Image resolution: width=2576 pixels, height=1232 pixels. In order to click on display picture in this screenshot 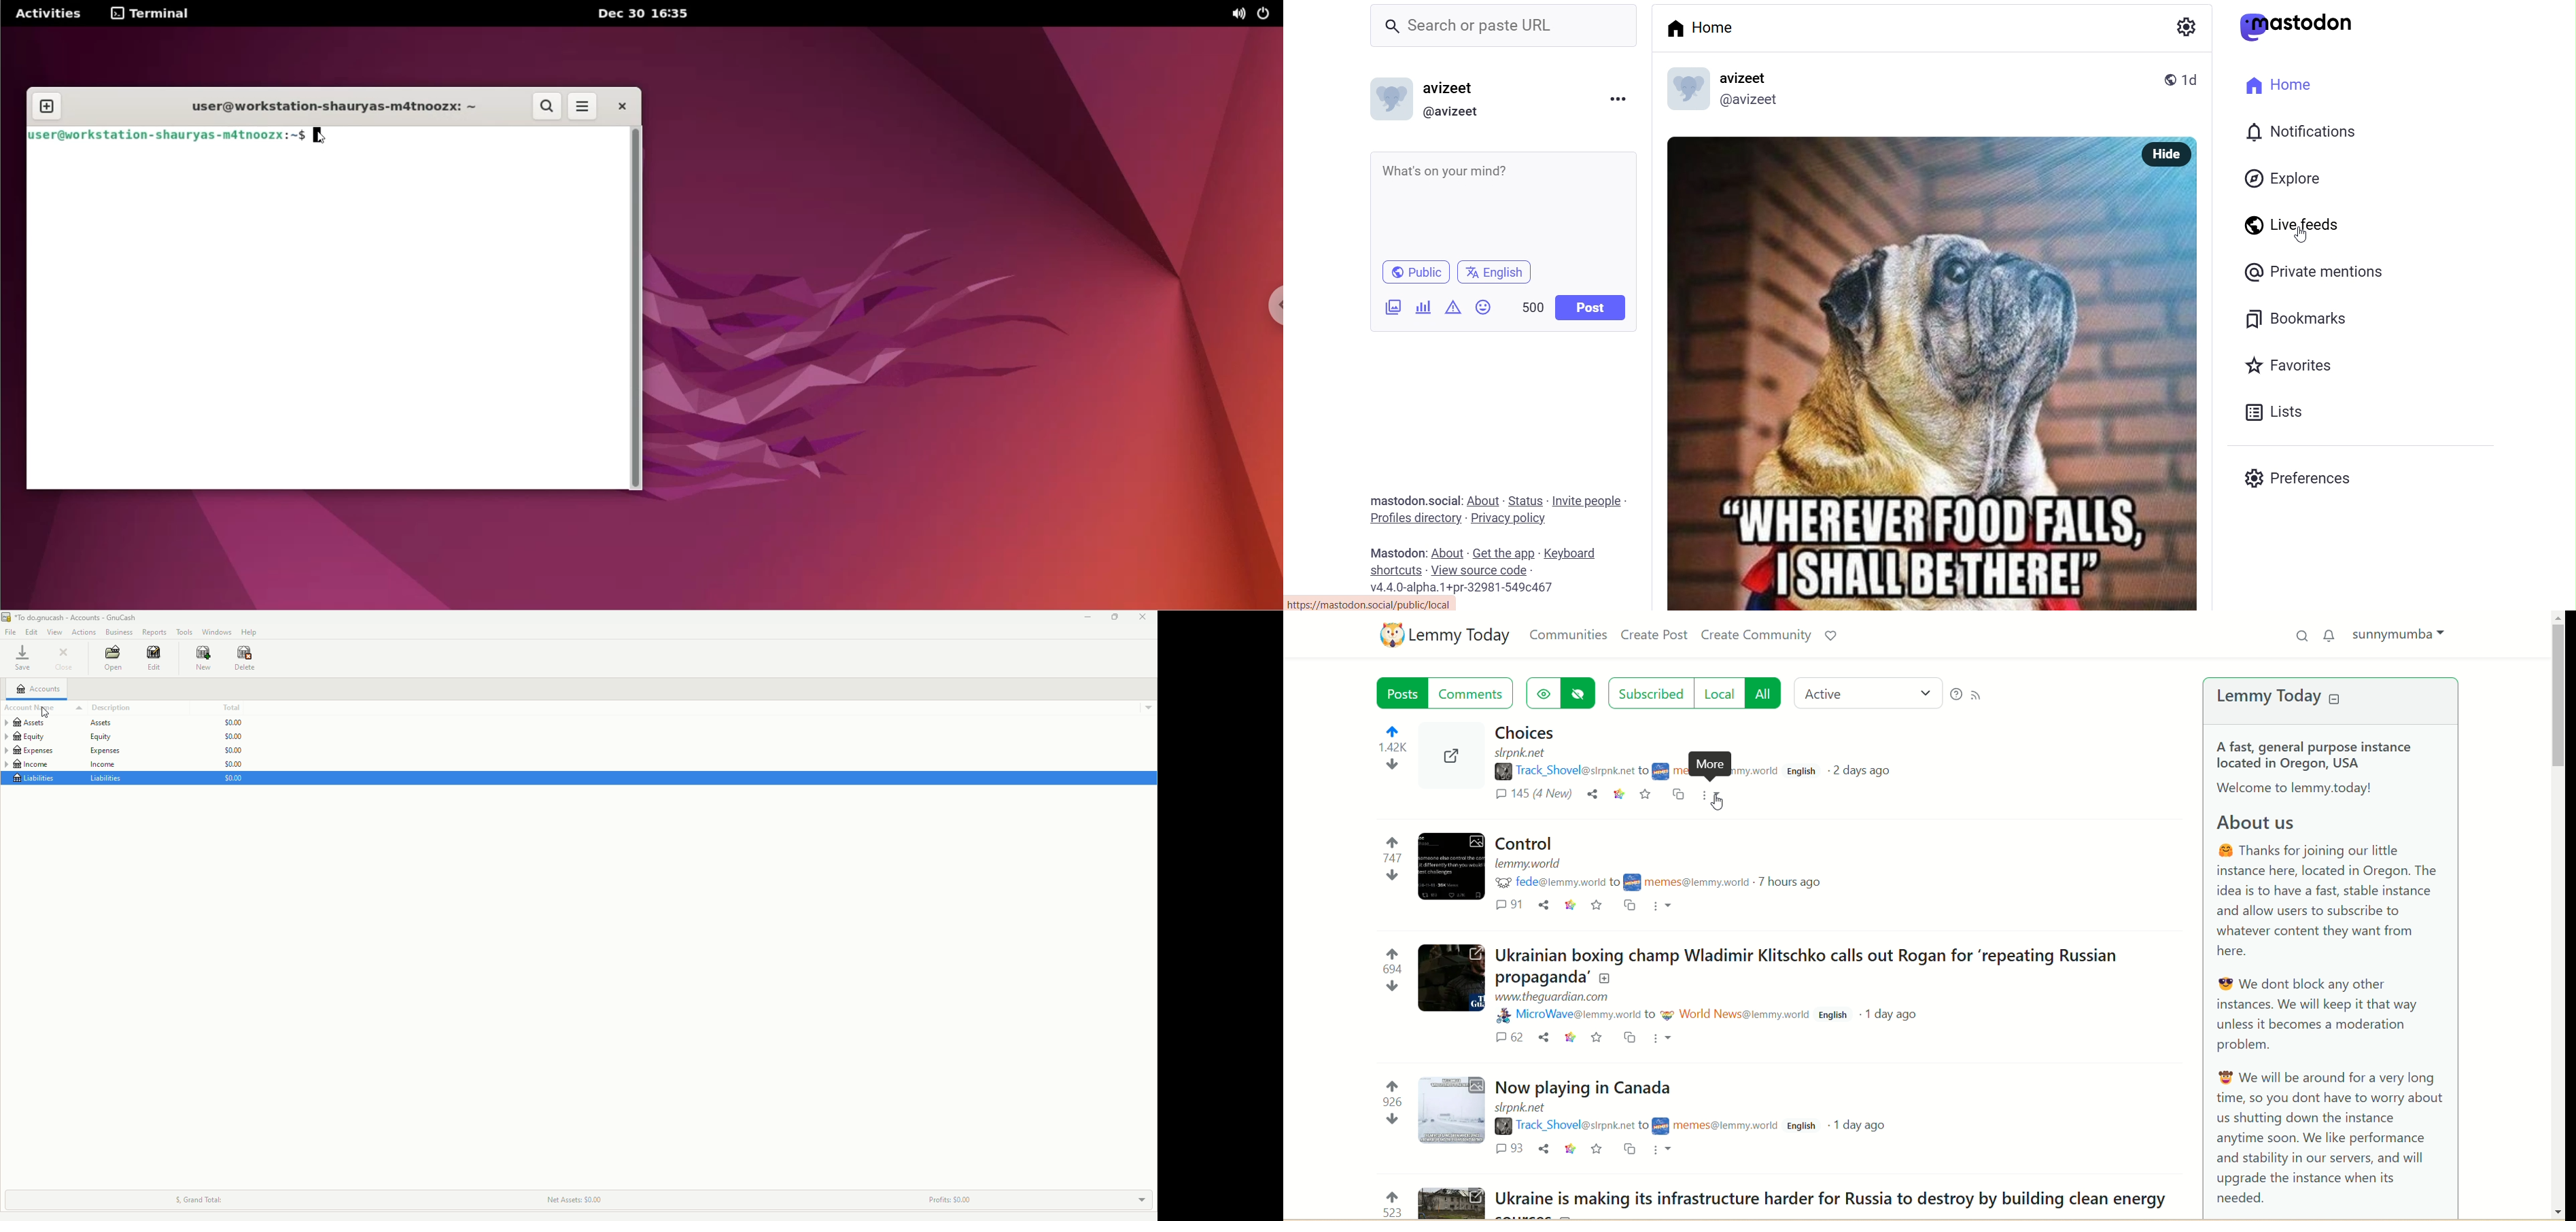, I will do `click(1391, 99)`.